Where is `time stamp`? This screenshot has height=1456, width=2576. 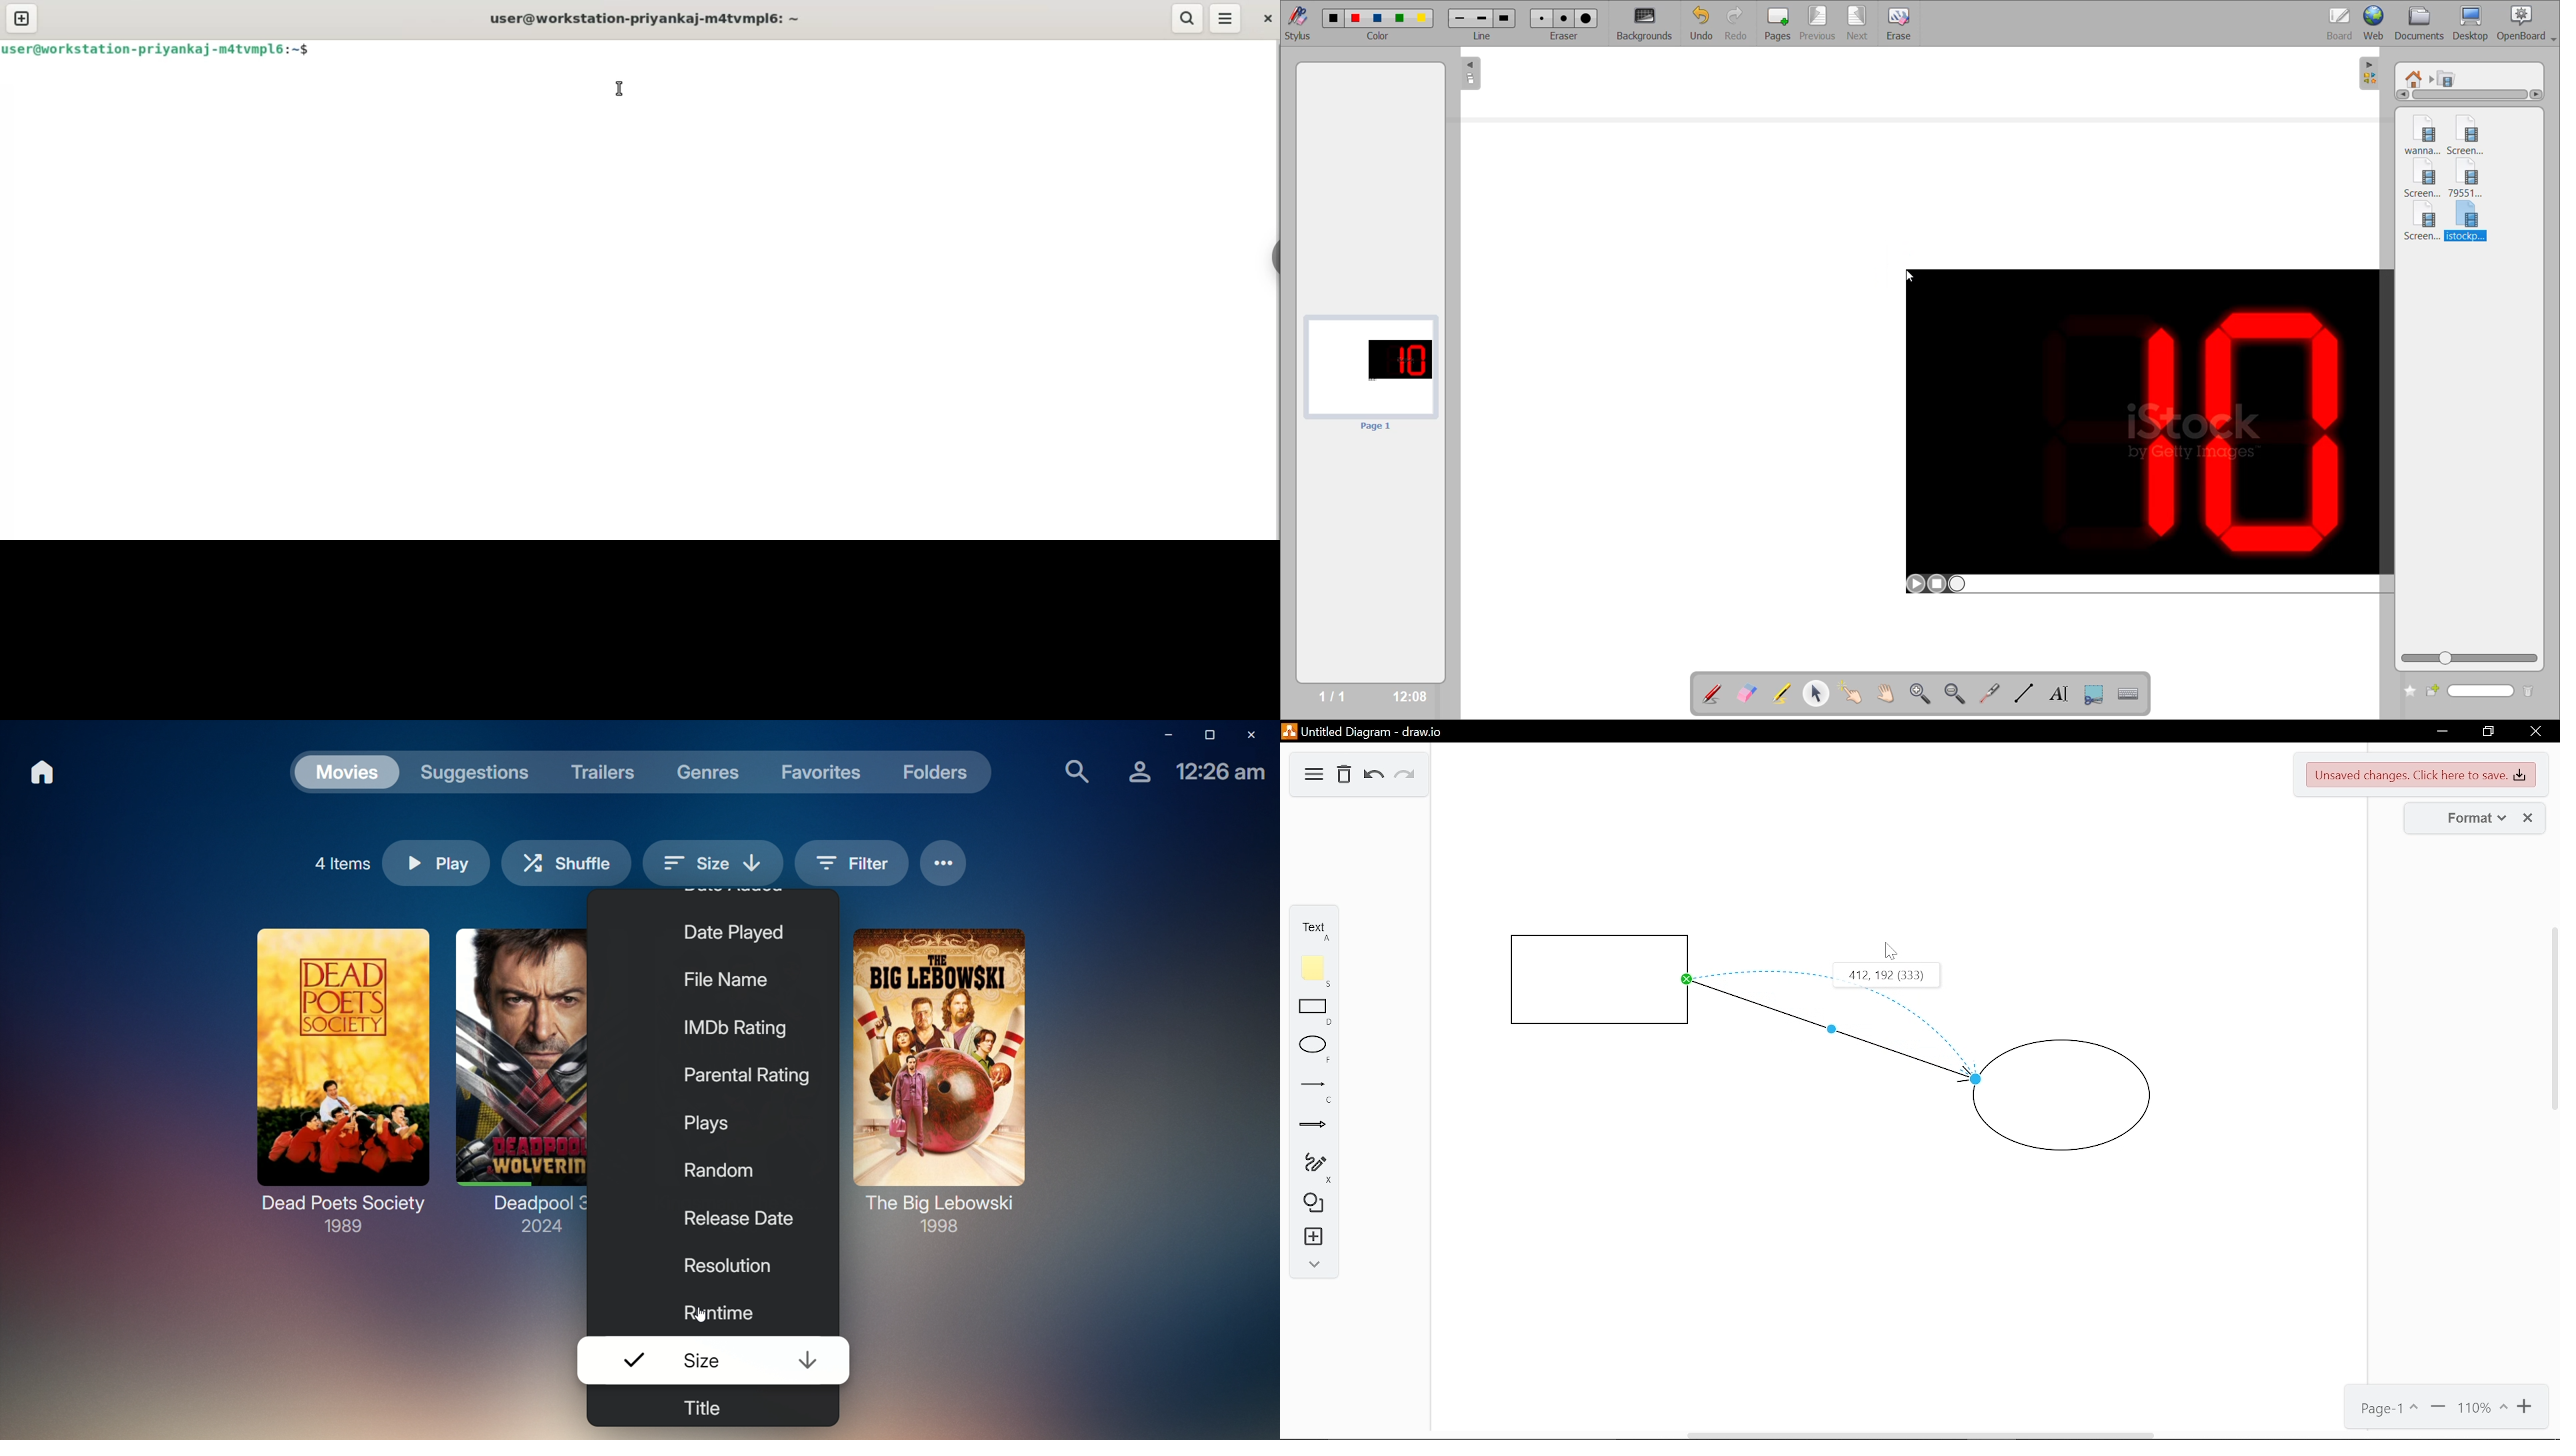 time stamp is located at coordinates (1405, 695).